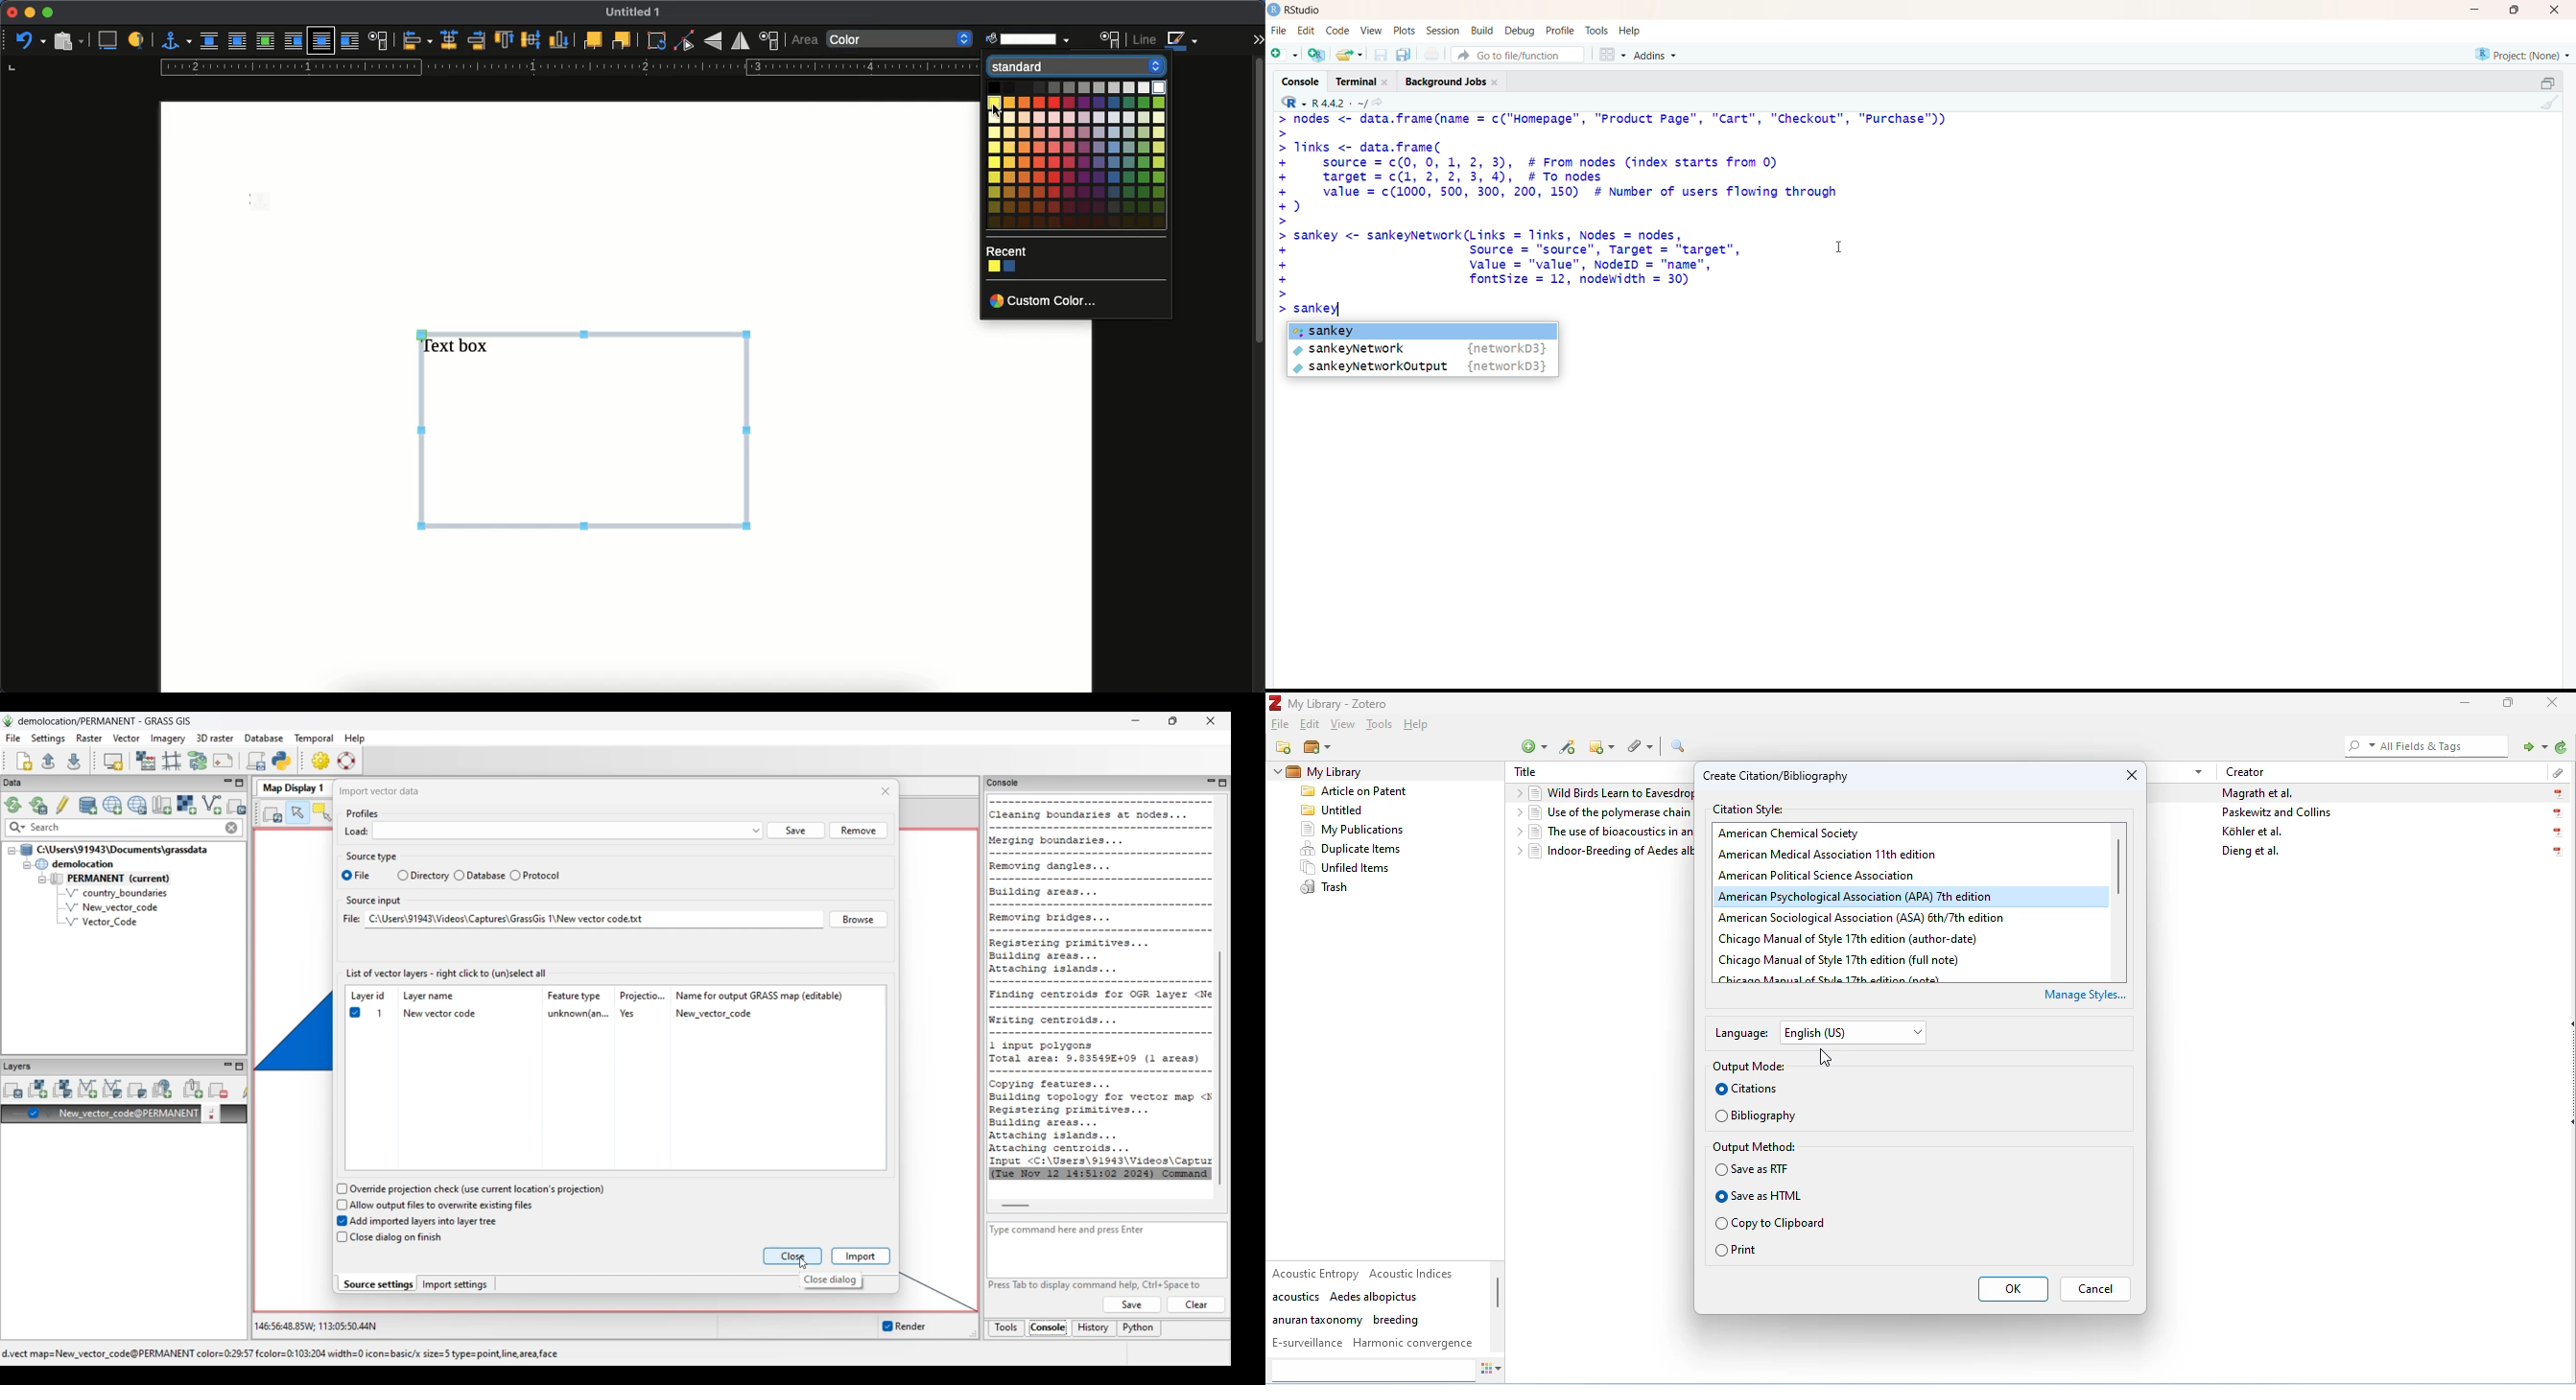 This screenshot has height=1400, width=2576. Describe the element at coordinates (1844, 855) in the screenshot. I see `american medical association 11th edition` at that location.